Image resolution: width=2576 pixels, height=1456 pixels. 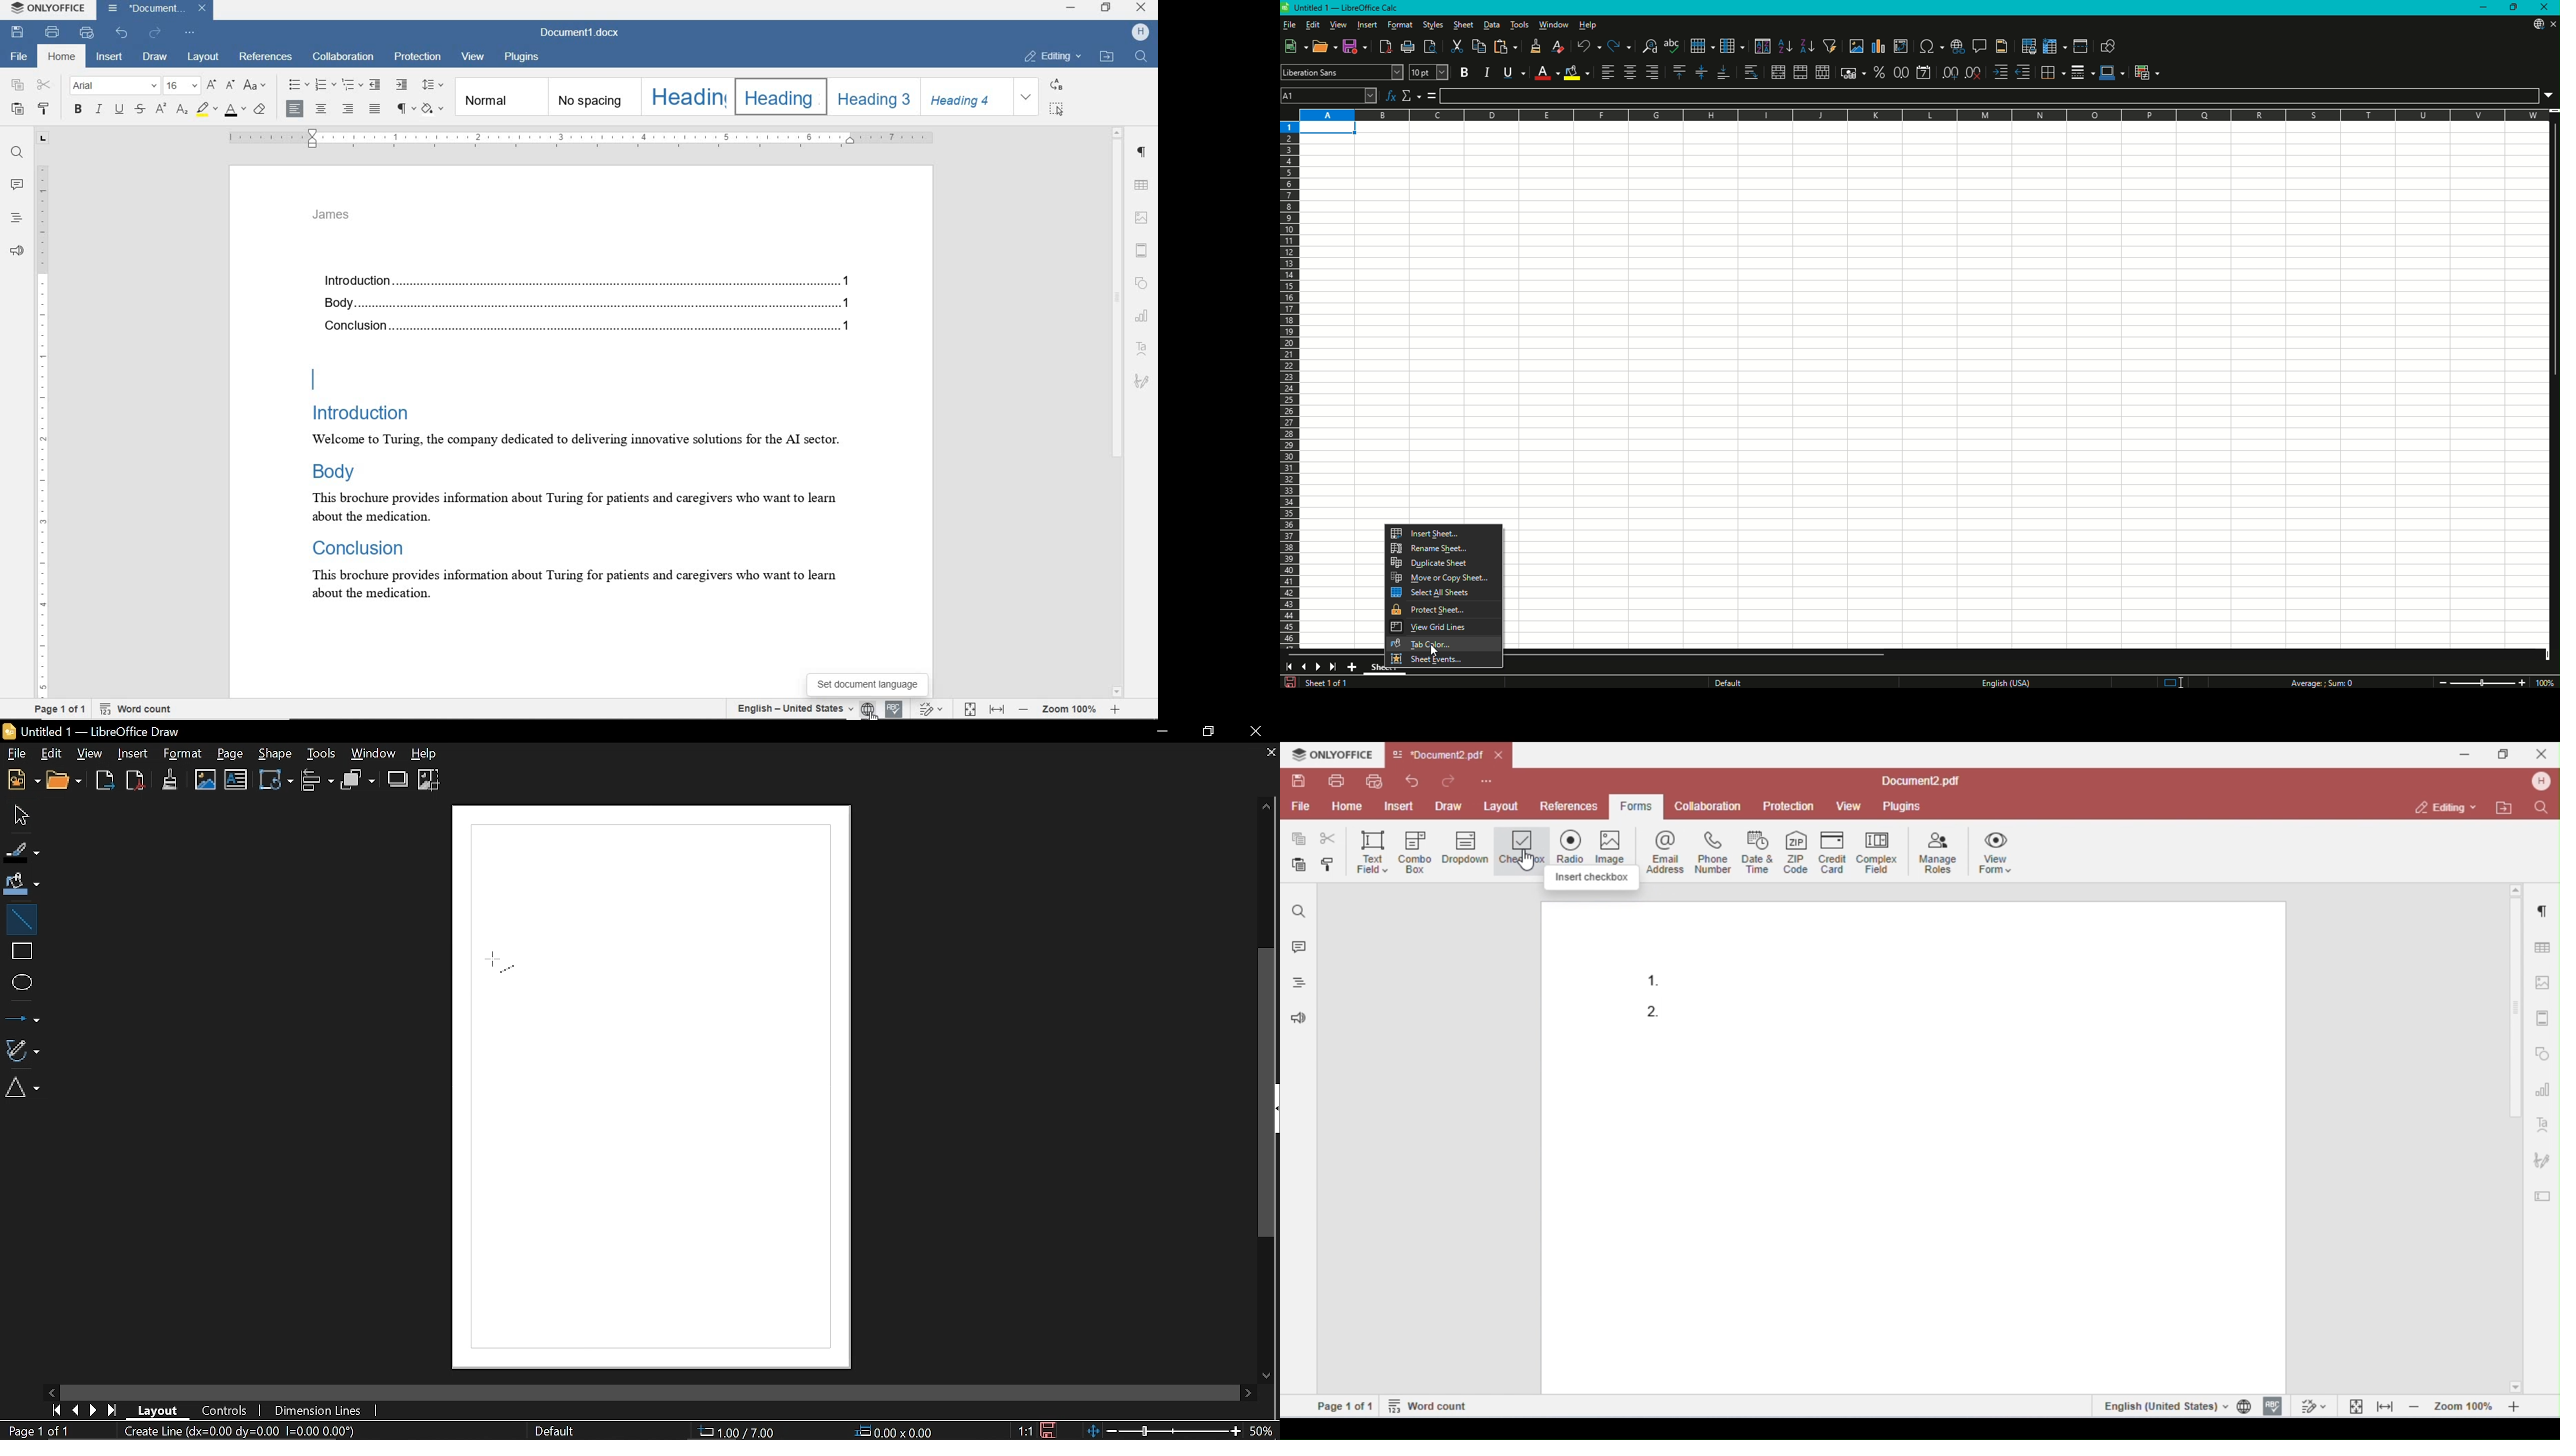 I want to click on Cursor, so click(x=1434, y=650).